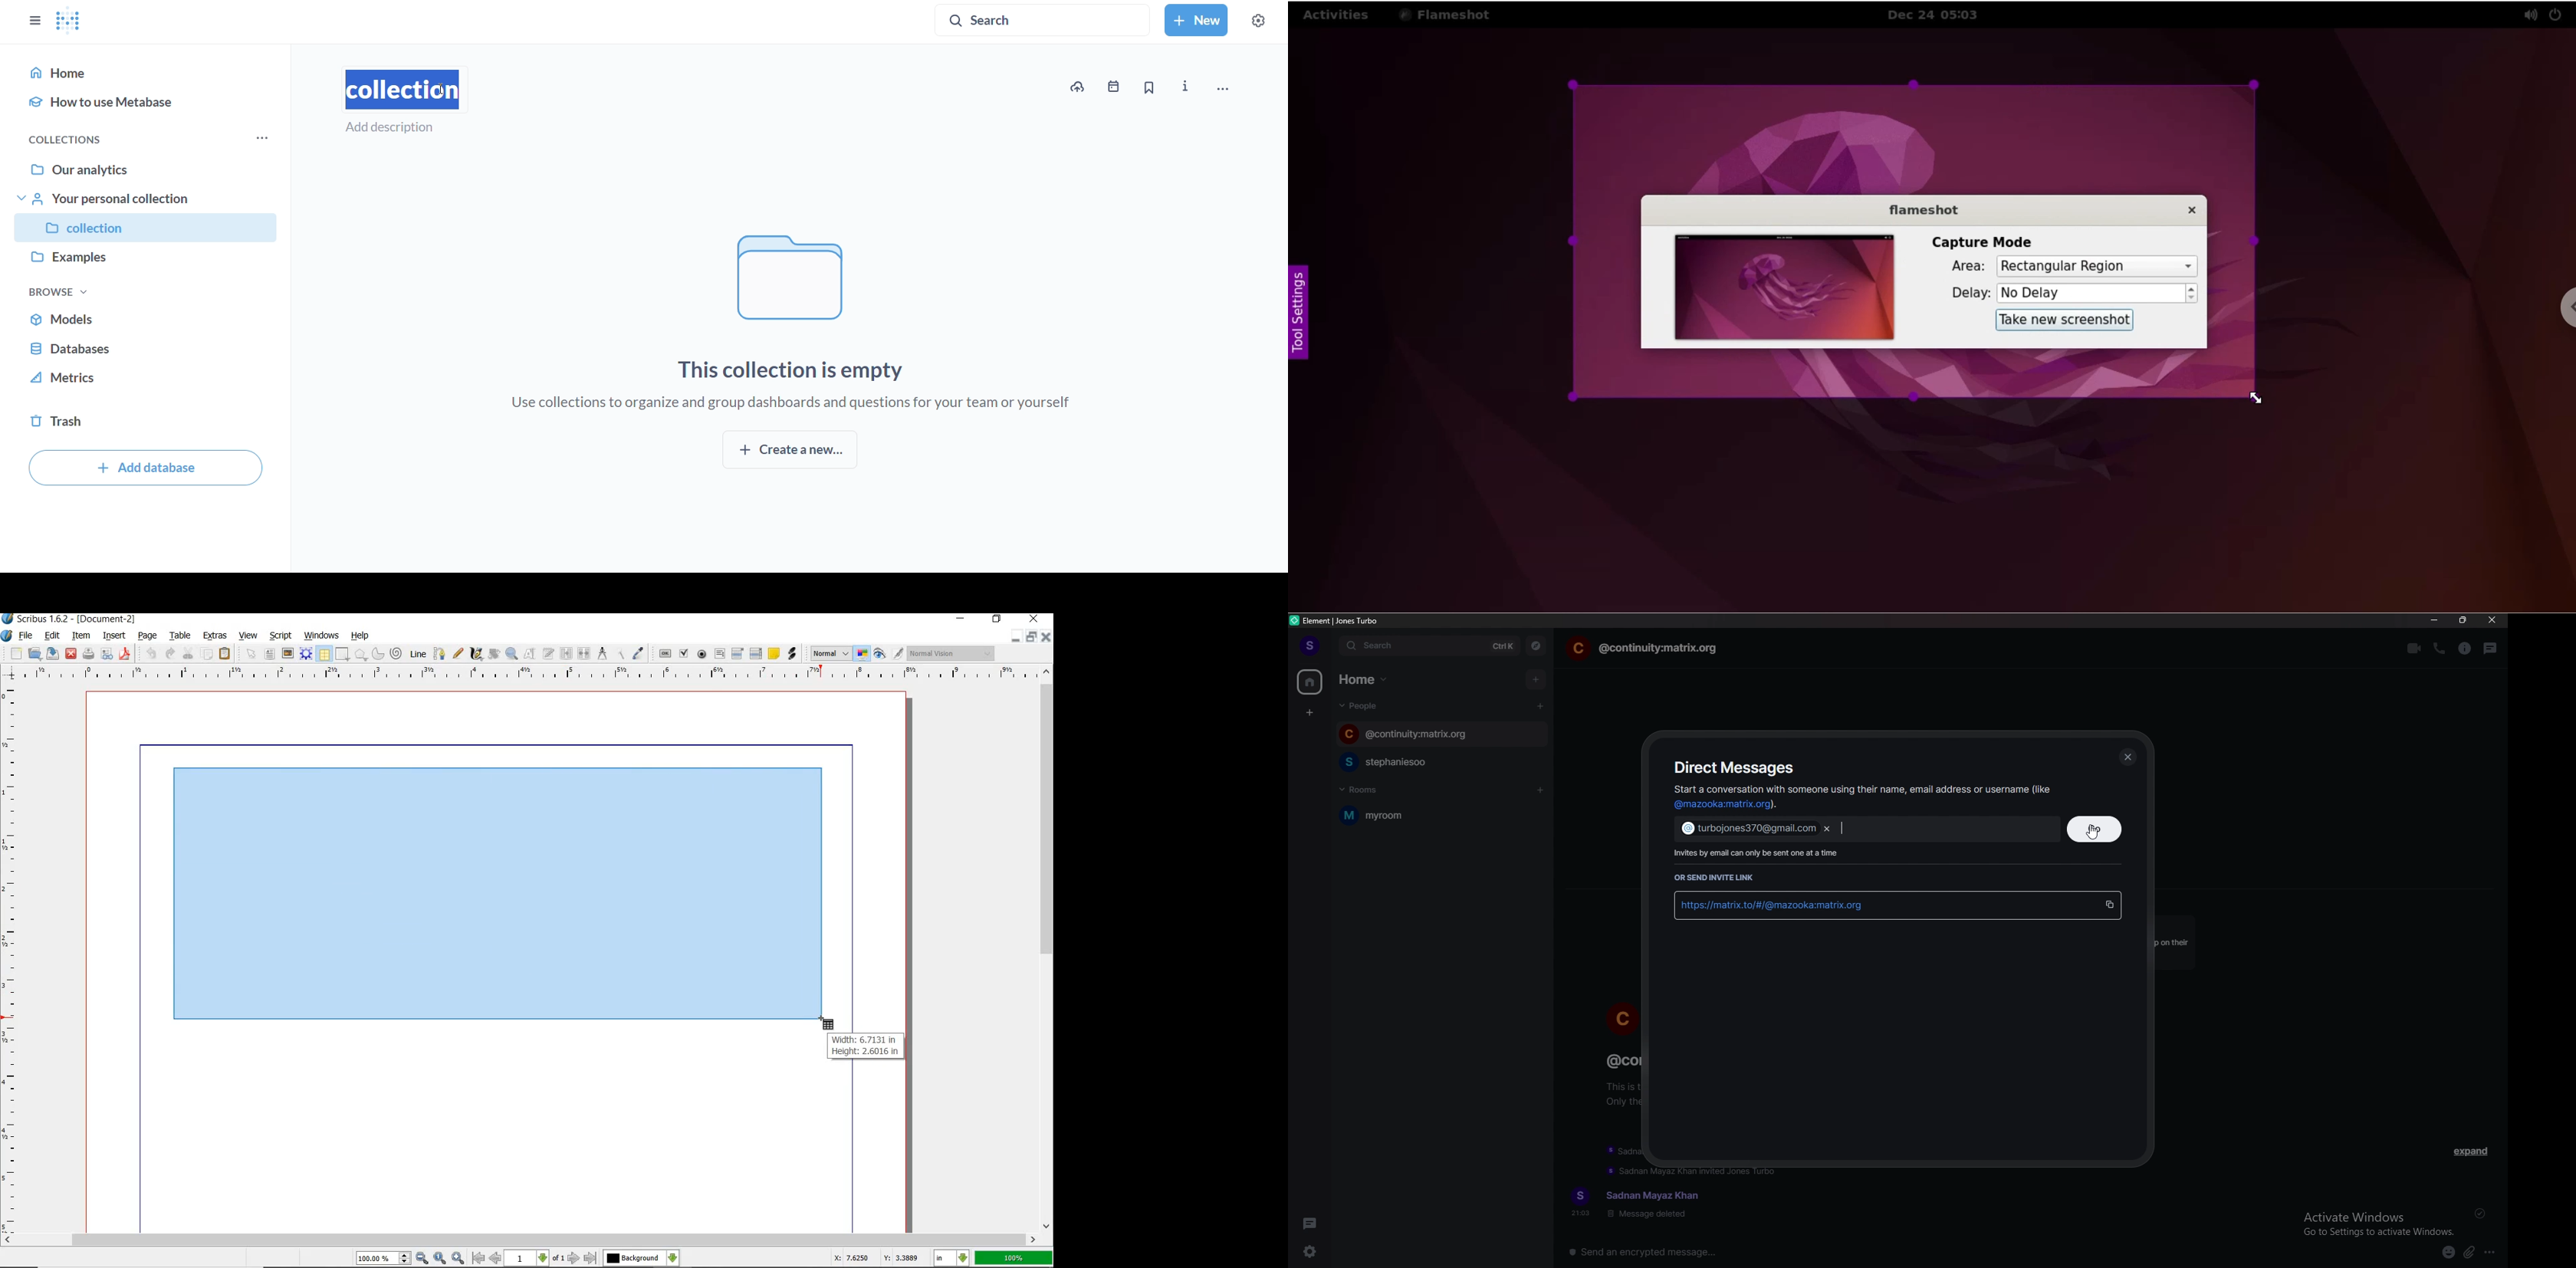  Describe the element at coordinates (248, 637) in the screenshot. I see `view` at that location.